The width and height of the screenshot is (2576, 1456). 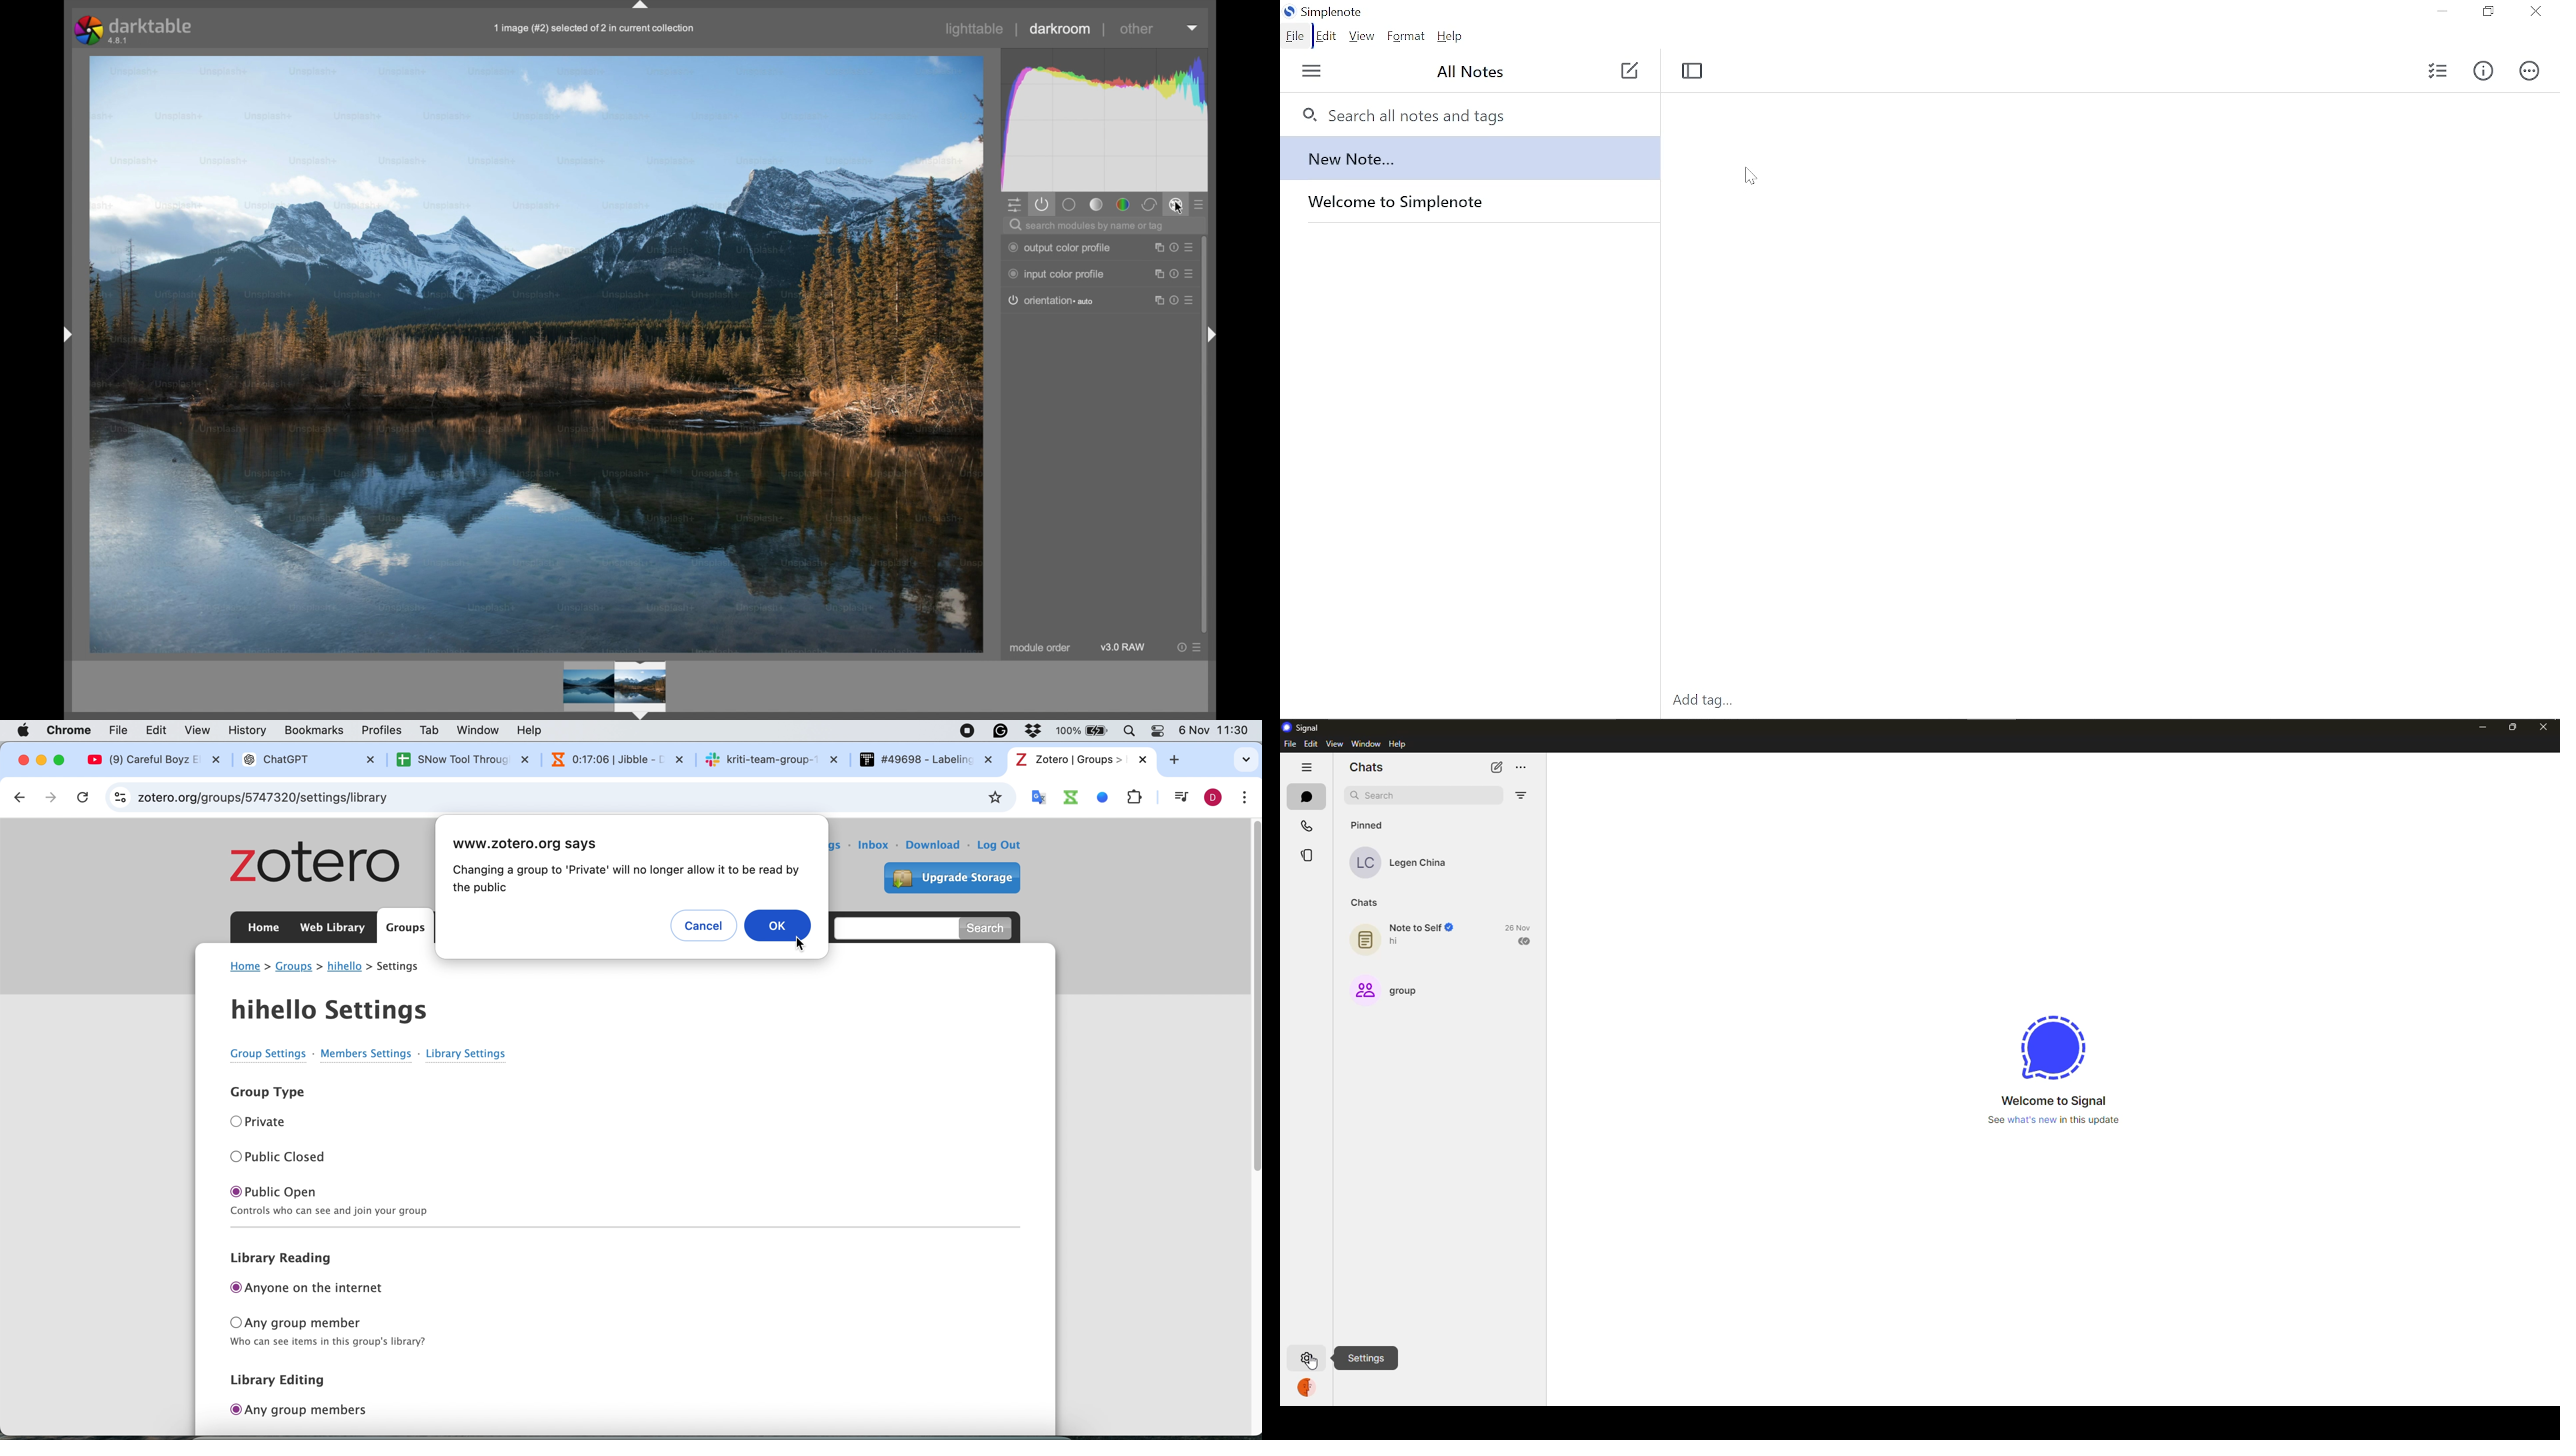 I want to click on effect, so click(x=1176, y=204).